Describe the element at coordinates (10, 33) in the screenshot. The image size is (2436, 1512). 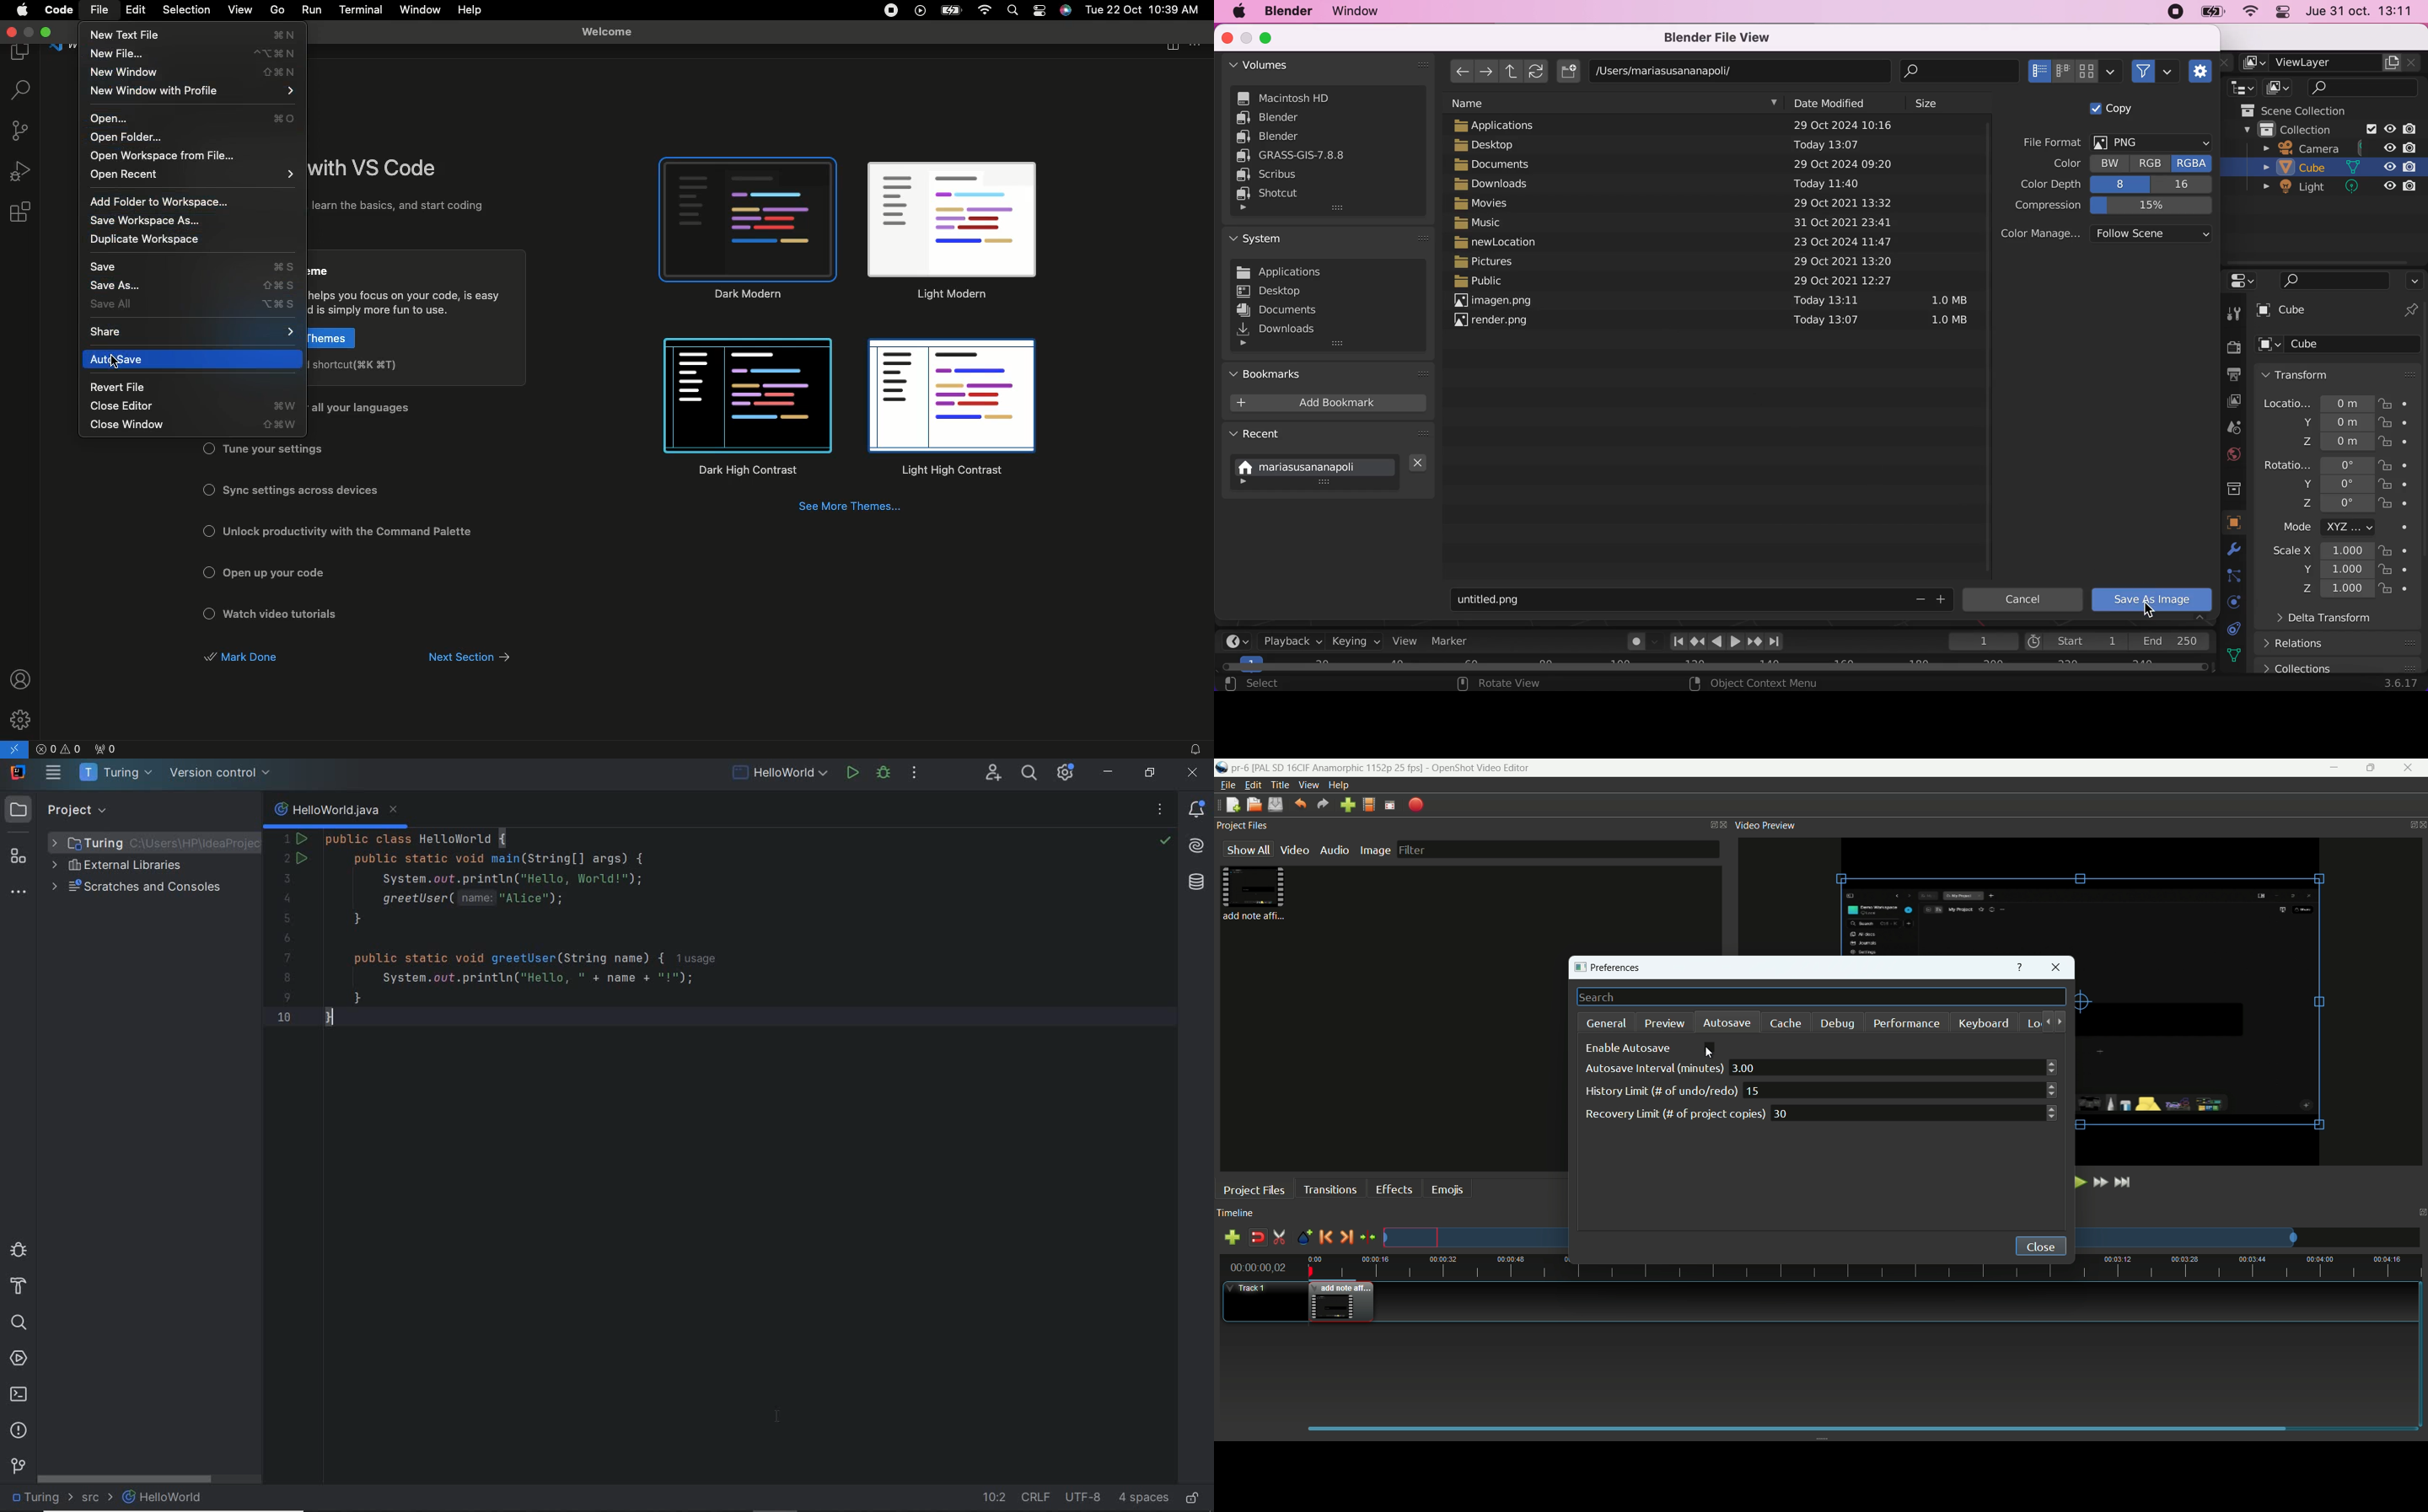
I see `Close` at that location.